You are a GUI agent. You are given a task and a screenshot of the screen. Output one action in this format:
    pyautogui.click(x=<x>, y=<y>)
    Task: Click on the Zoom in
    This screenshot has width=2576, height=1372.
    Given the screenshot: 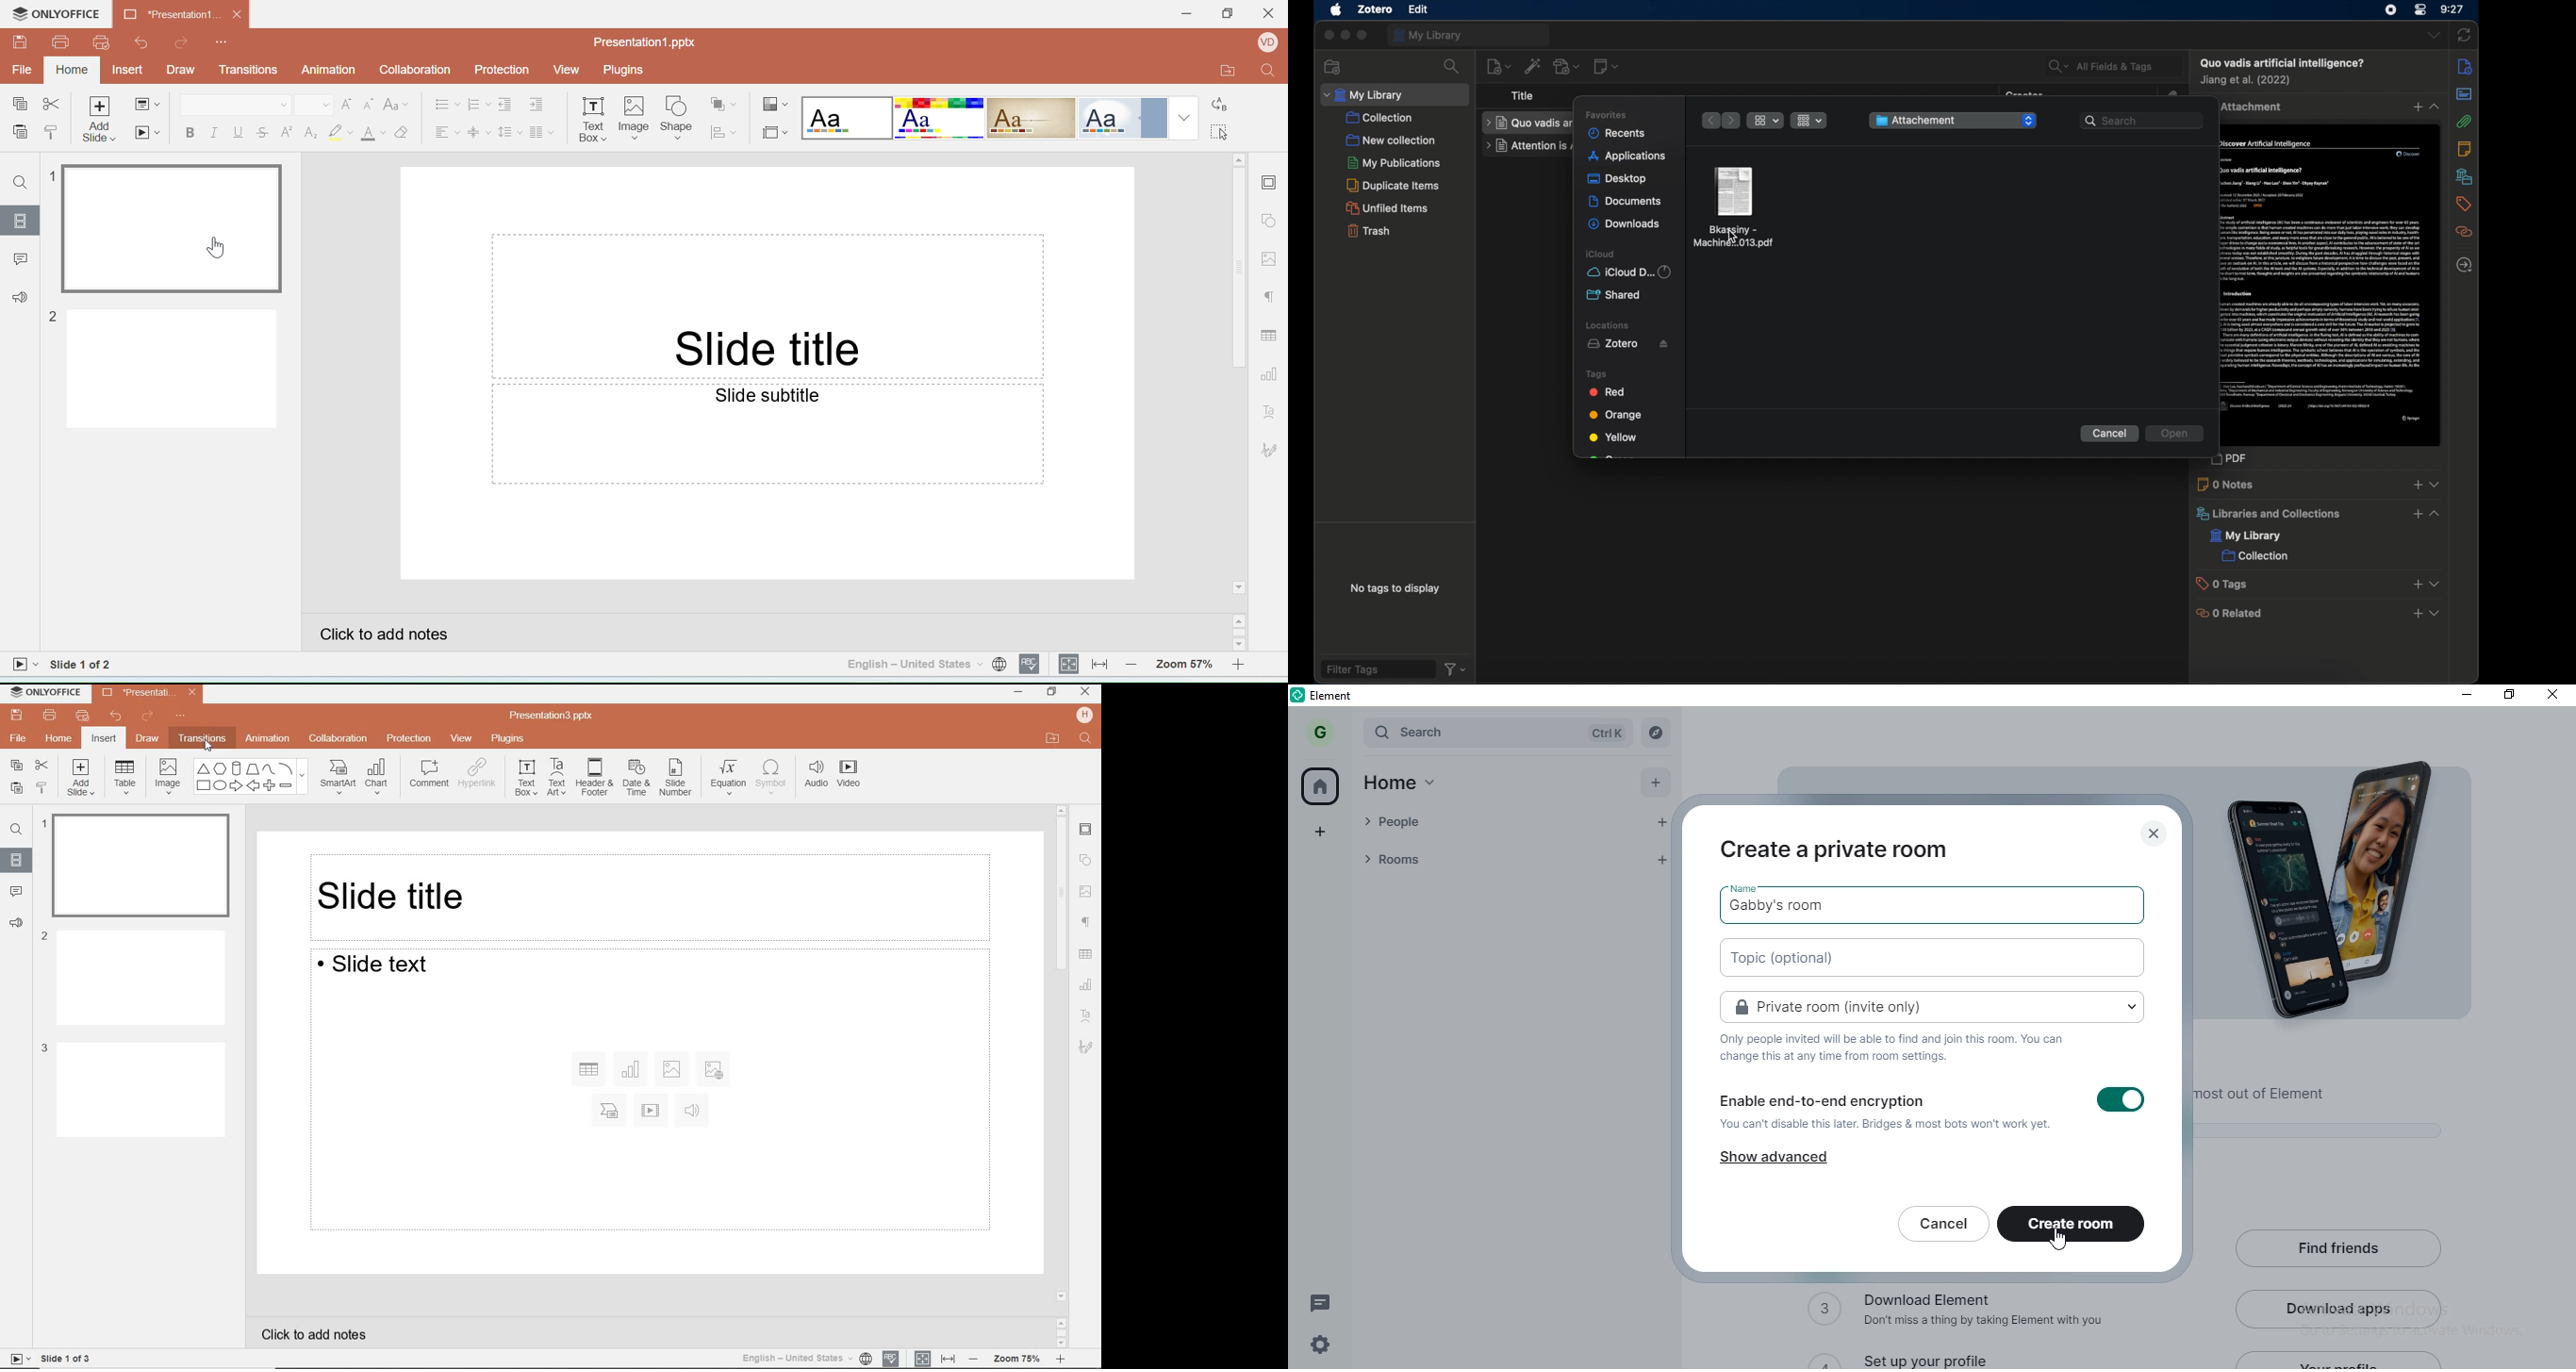 What is the action you would take?
    pyautogui.click(x=1244, y=663)
    